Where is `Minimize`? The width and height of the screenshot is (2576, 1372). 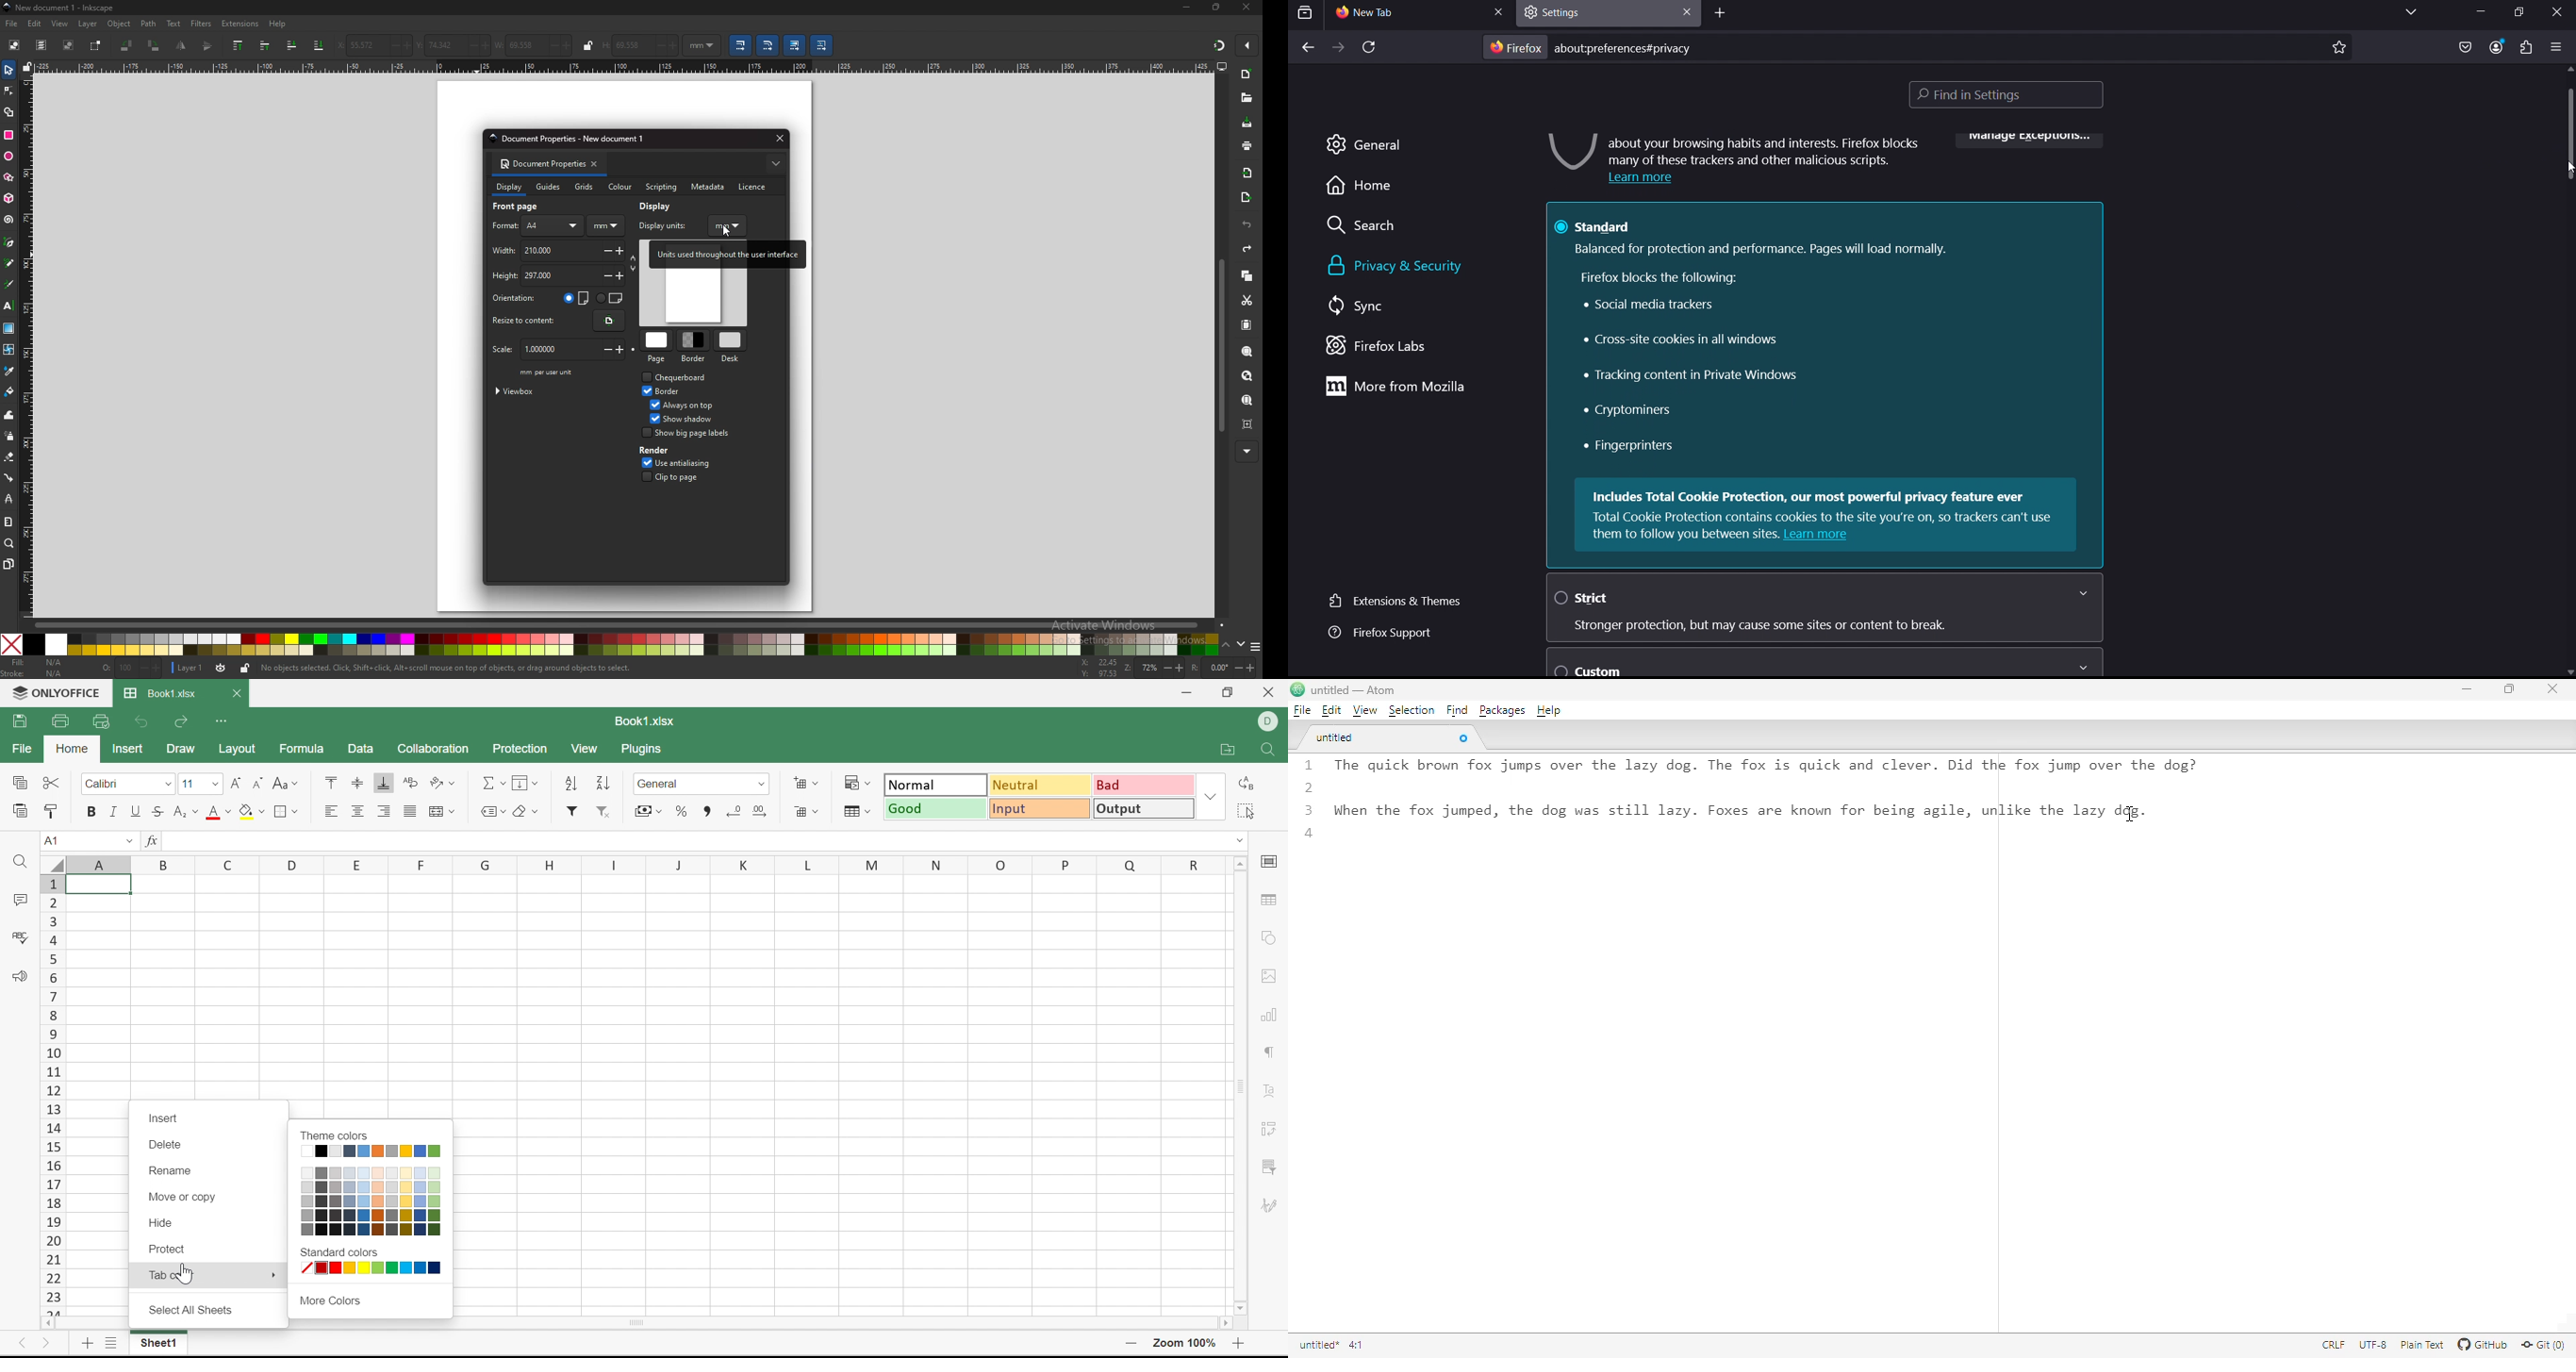 Minimize is located at coordinates (1186, 692).